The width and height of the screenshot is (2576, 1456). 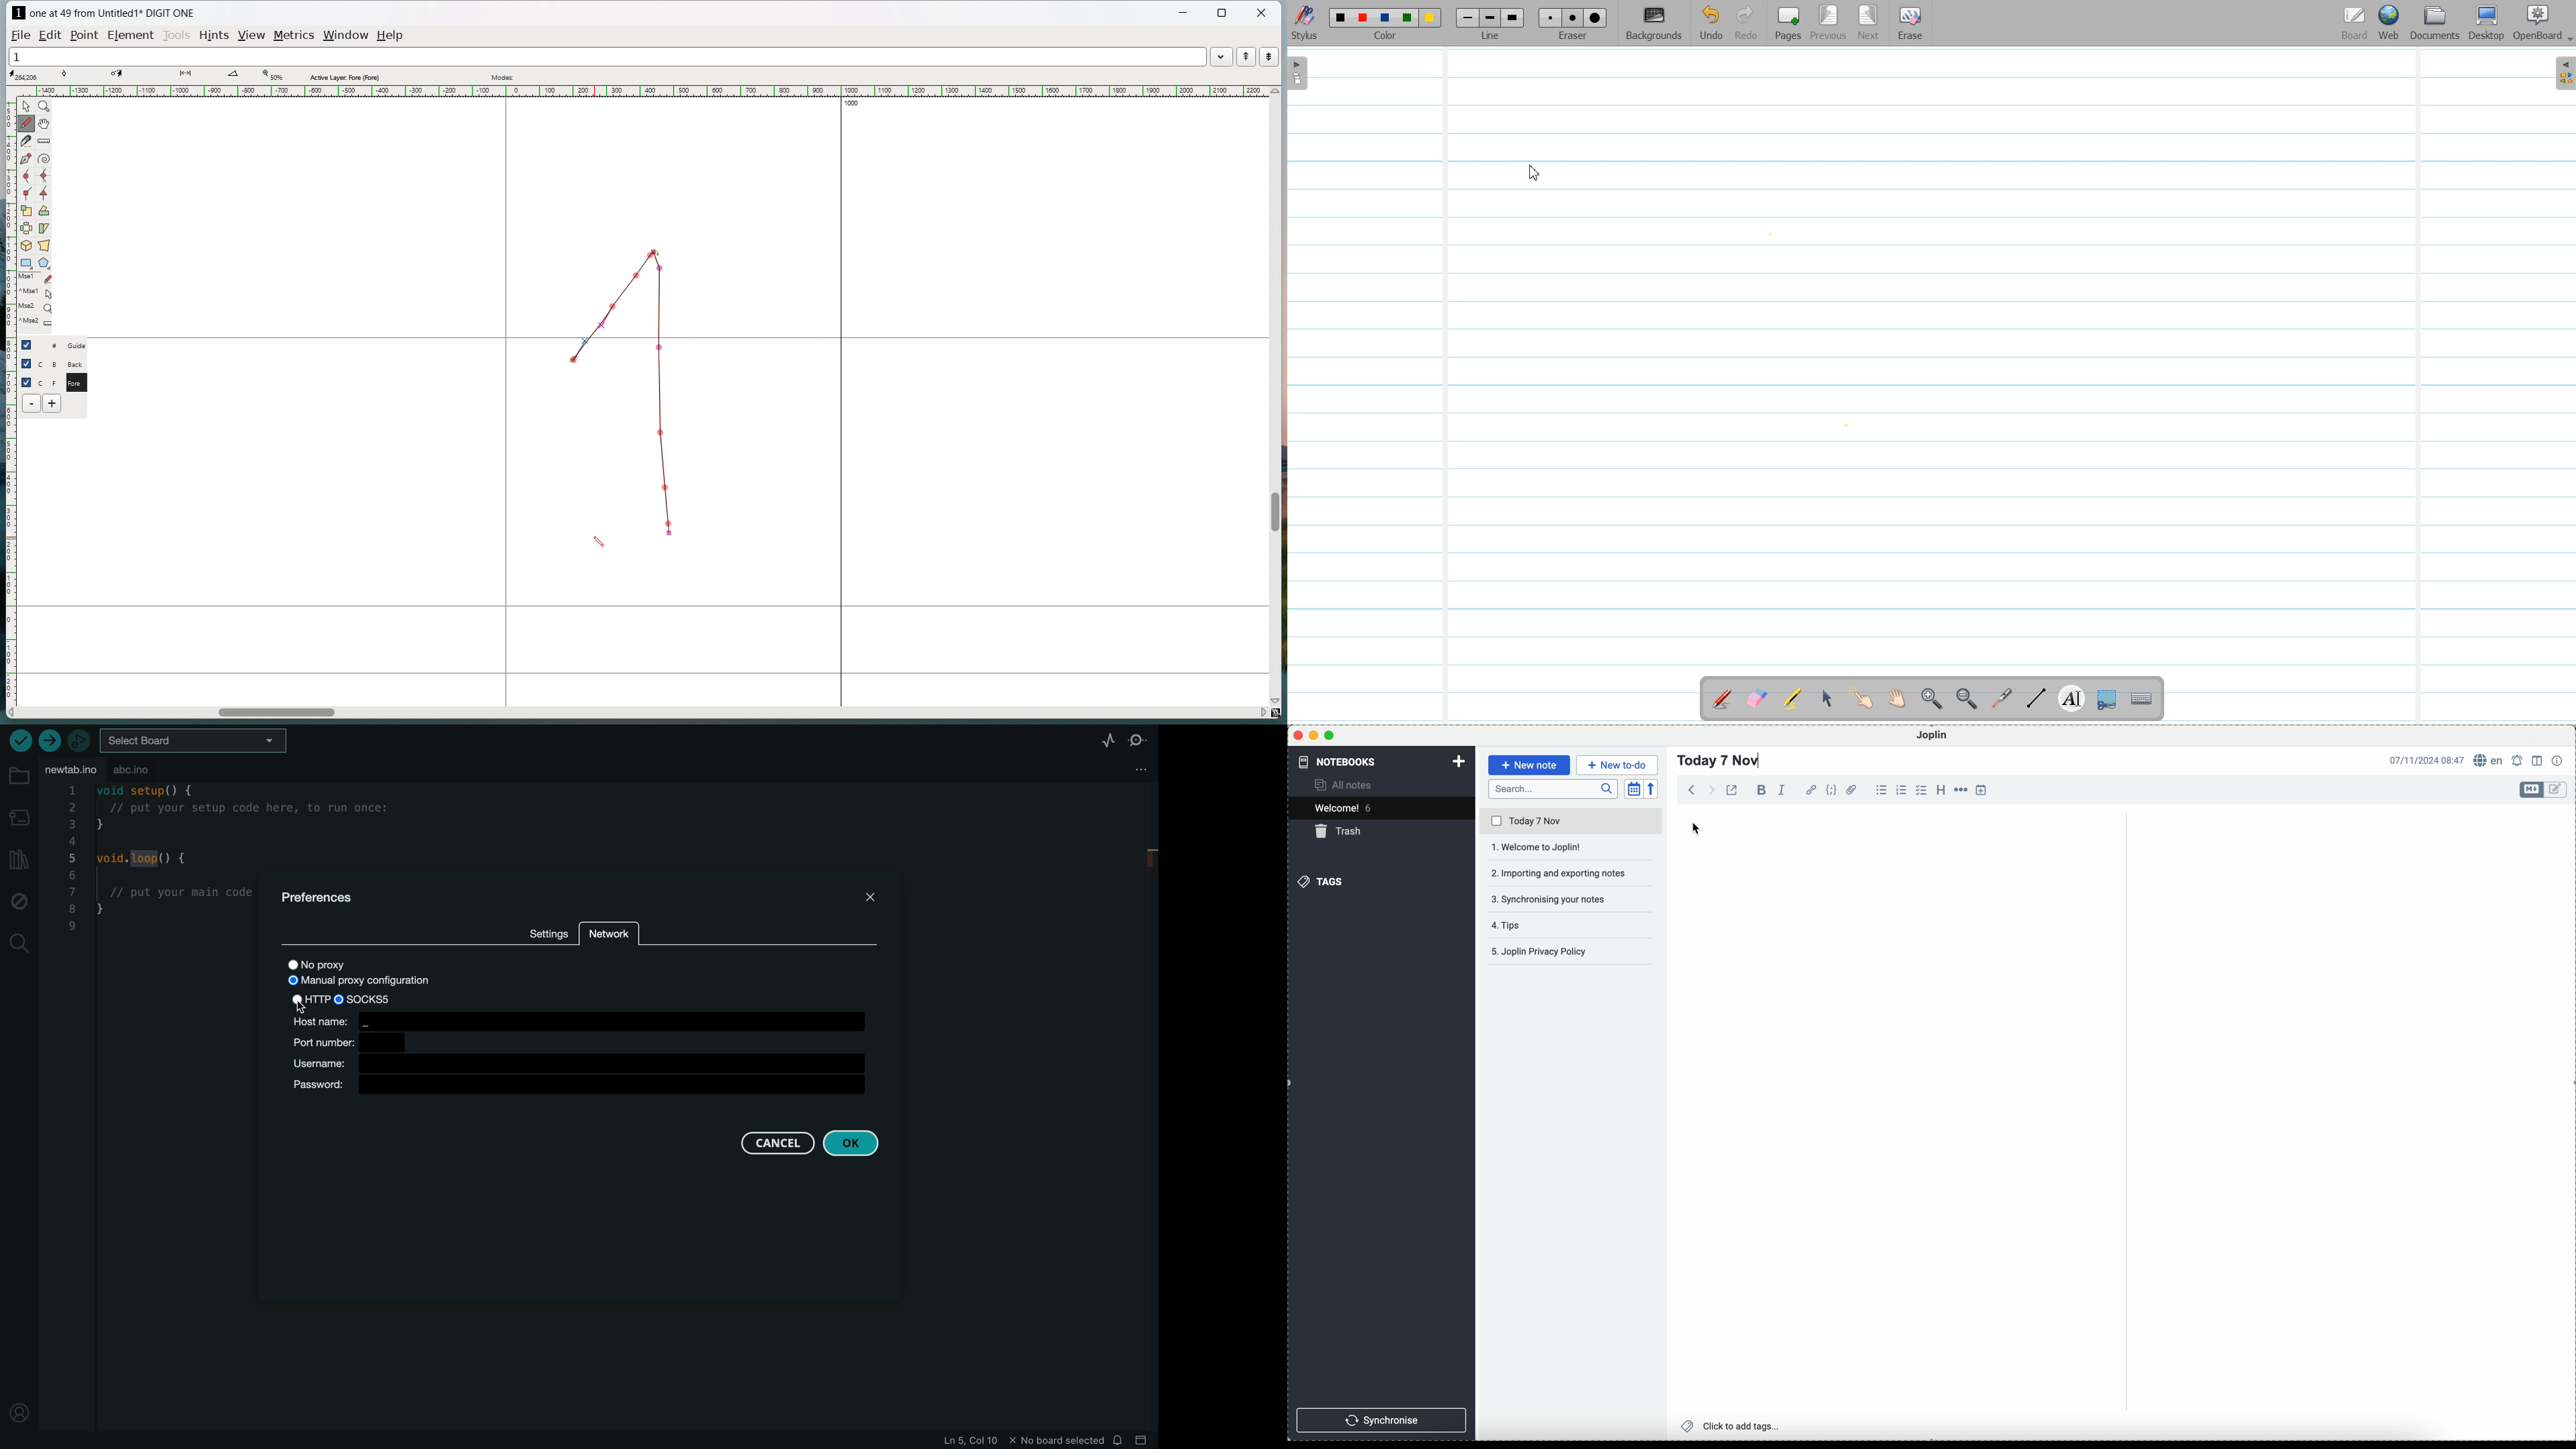 What do you see at coordinates (1567, 951) in the screenshot?
I see `Joplin privacy policy` at bounding box center [1567, 951].